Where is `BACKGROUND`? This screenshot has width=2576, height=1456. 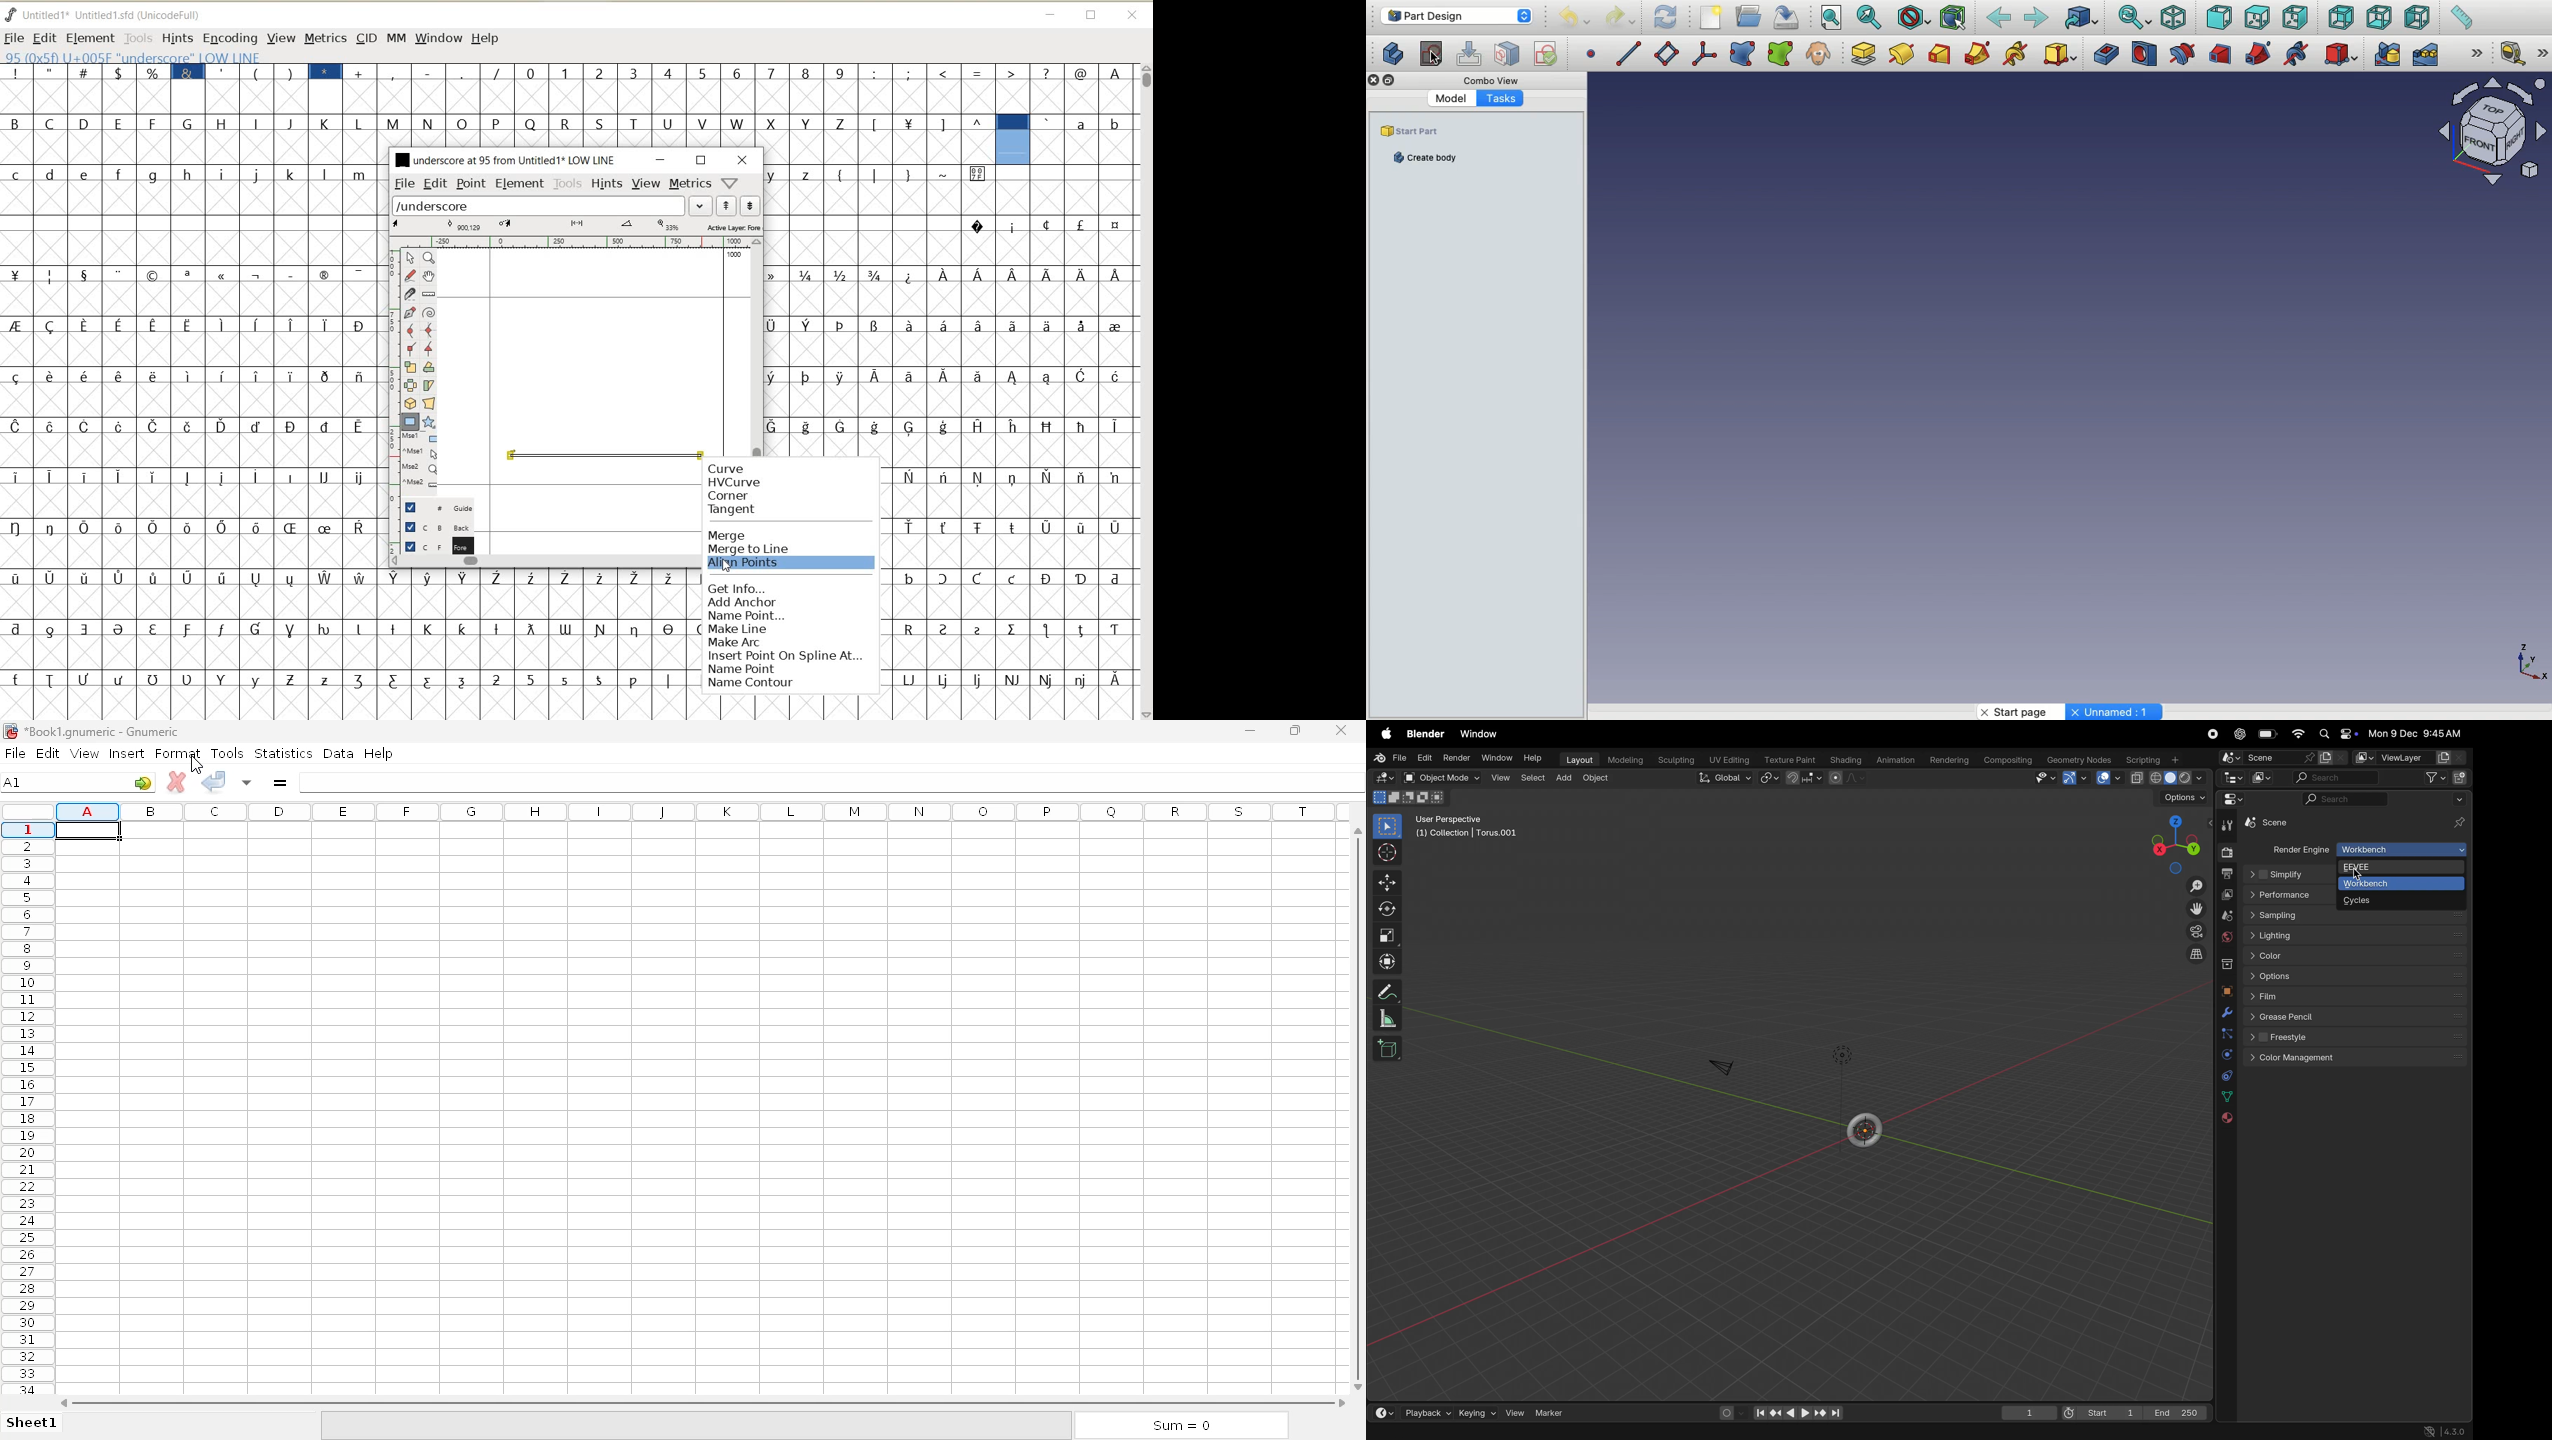 BACKGROUND is located at coordinates (433, 527).